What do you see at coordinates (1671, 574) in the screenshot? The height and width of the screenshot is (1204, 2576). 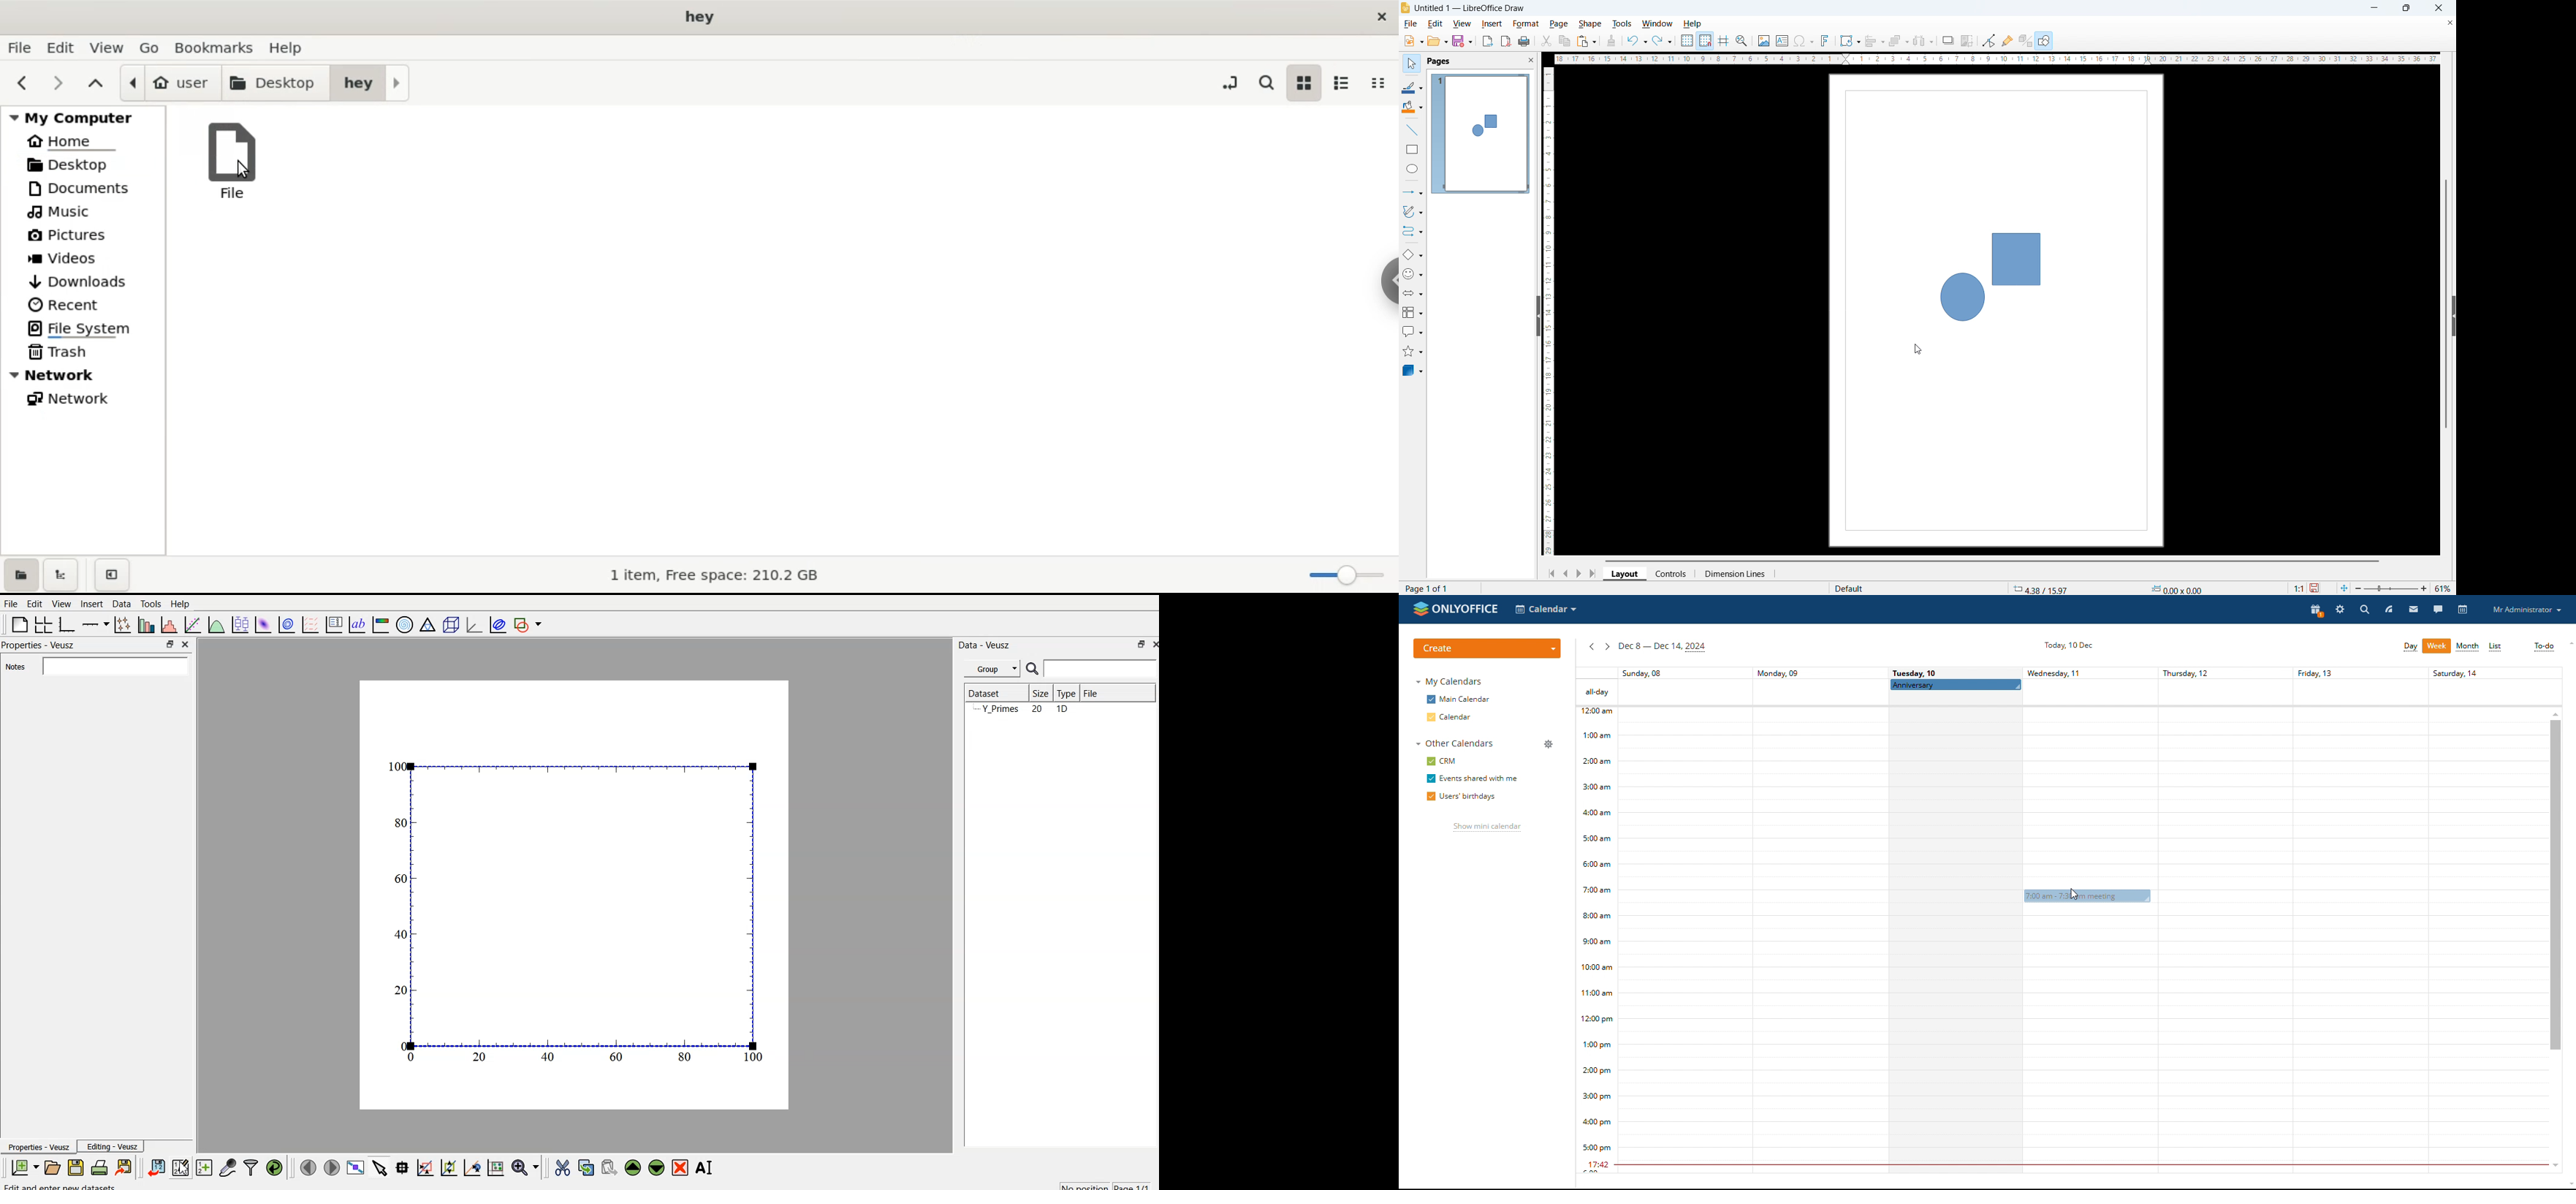 I see `controls` at bounding box center [1671, 574].